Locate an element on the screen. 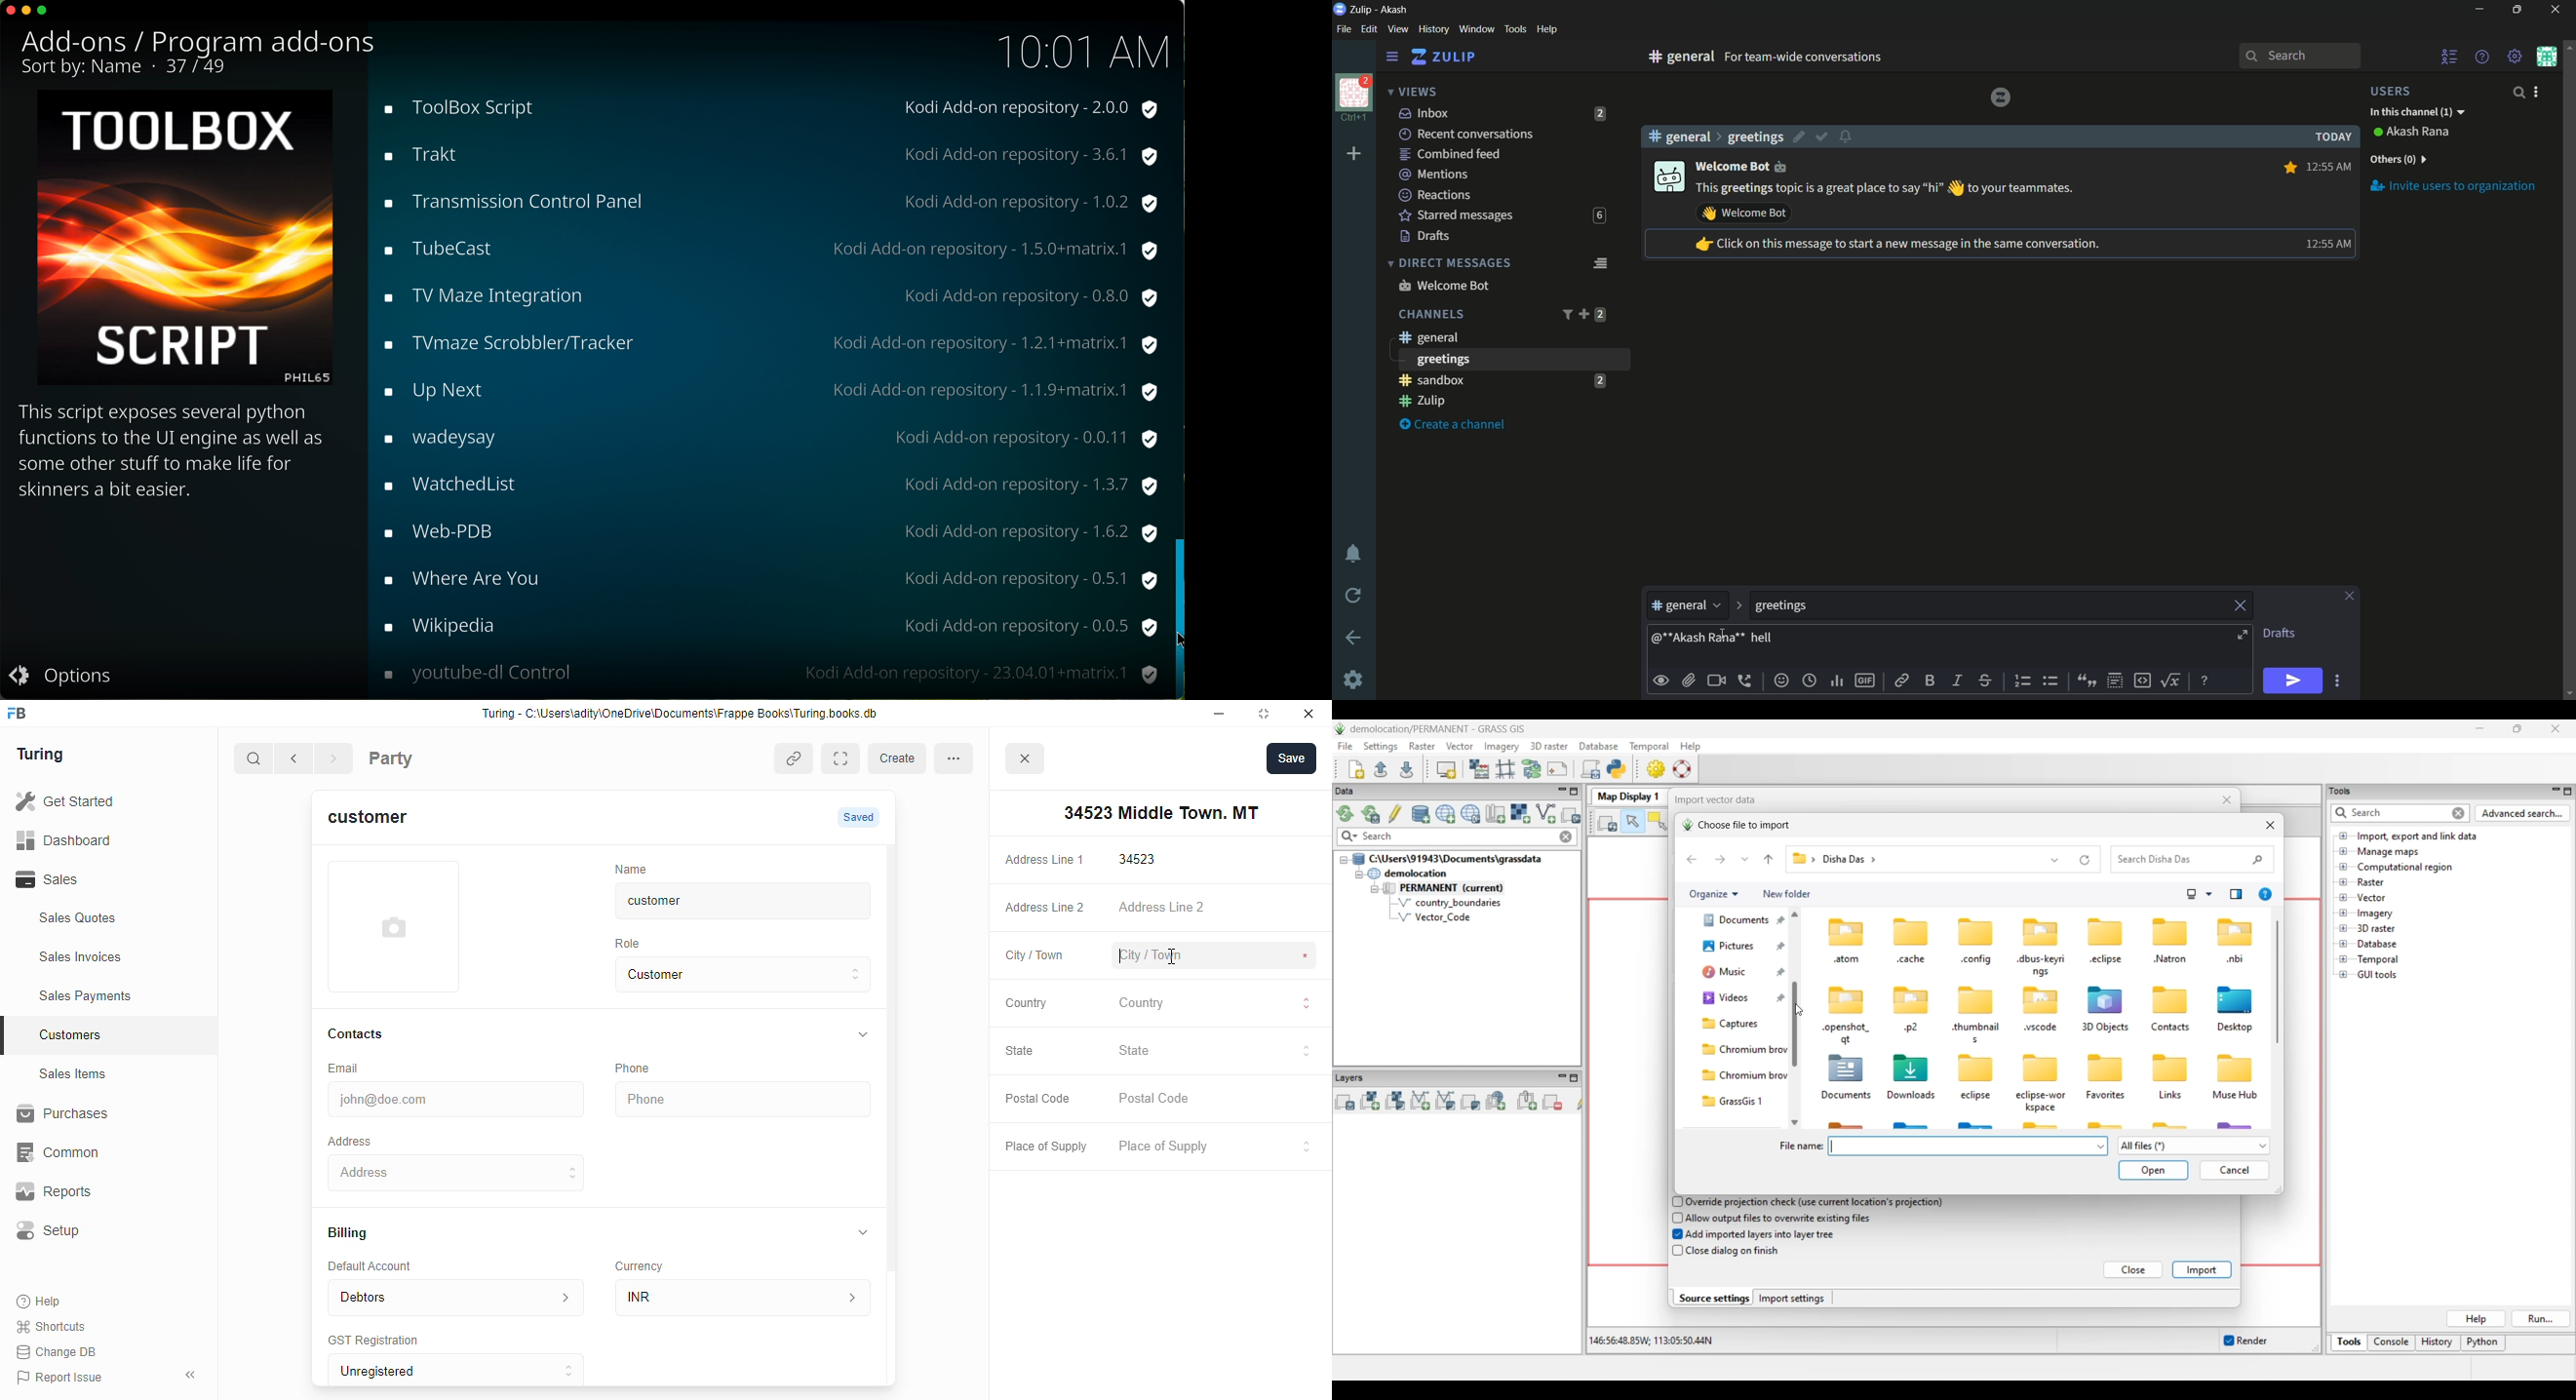  configure topic notifications is located at coordinates (1848, 135).